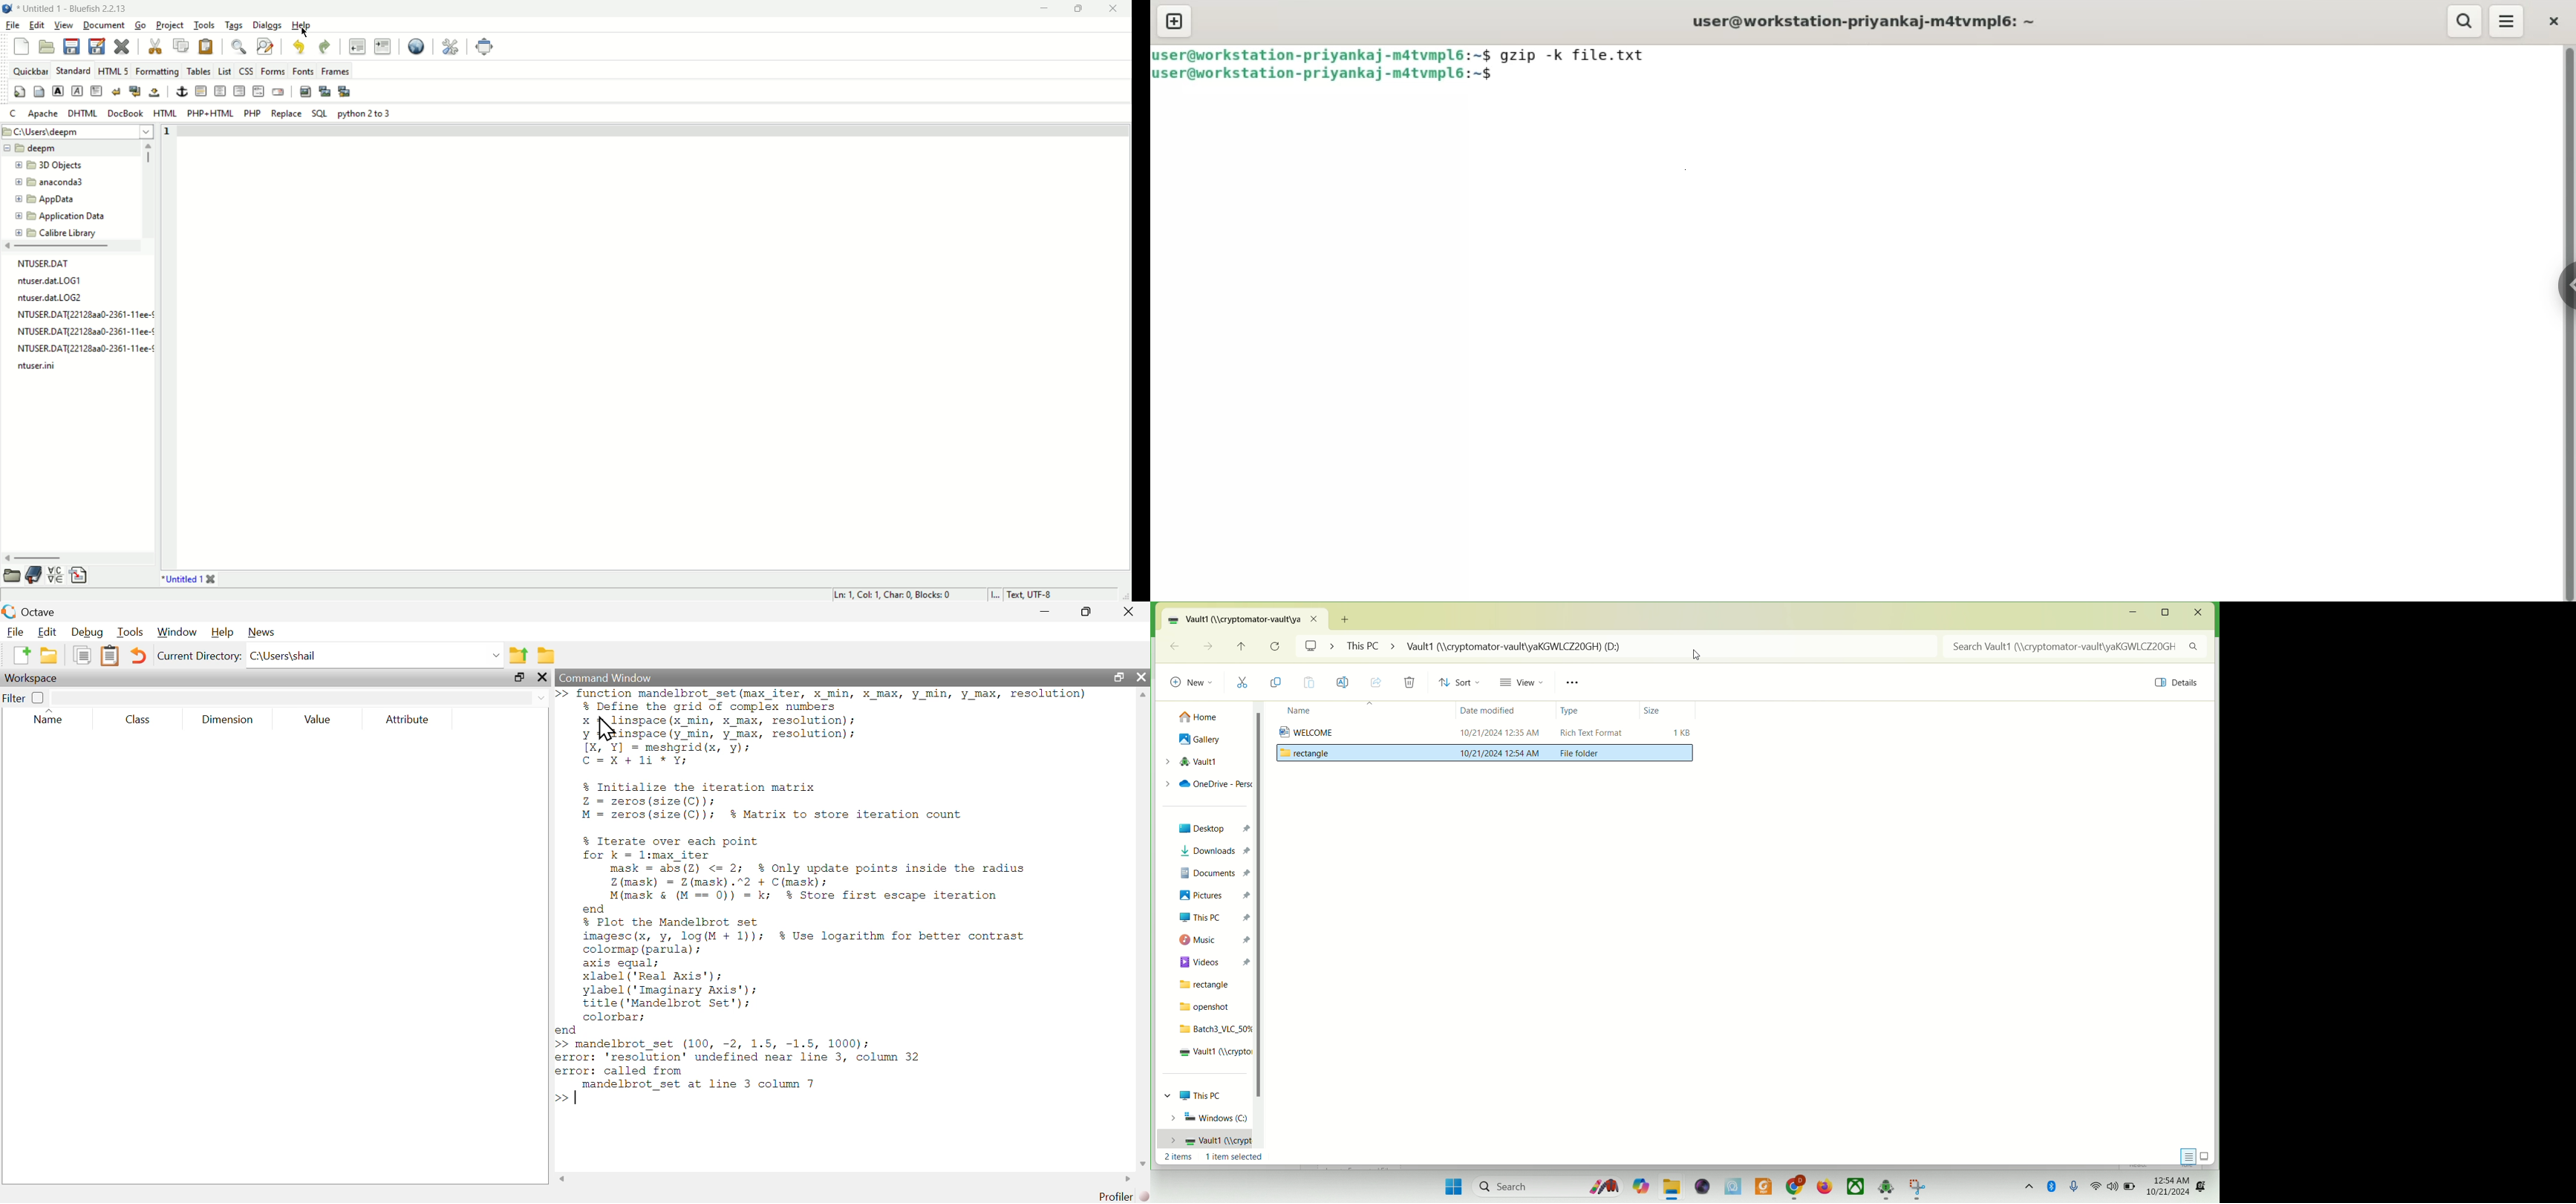 This screenshot has height=1204, width=2576. What do you see at coordinates (563, 1178) in the screenshot?
I see `Scrollbar left` at bounding box center [563, 1178].